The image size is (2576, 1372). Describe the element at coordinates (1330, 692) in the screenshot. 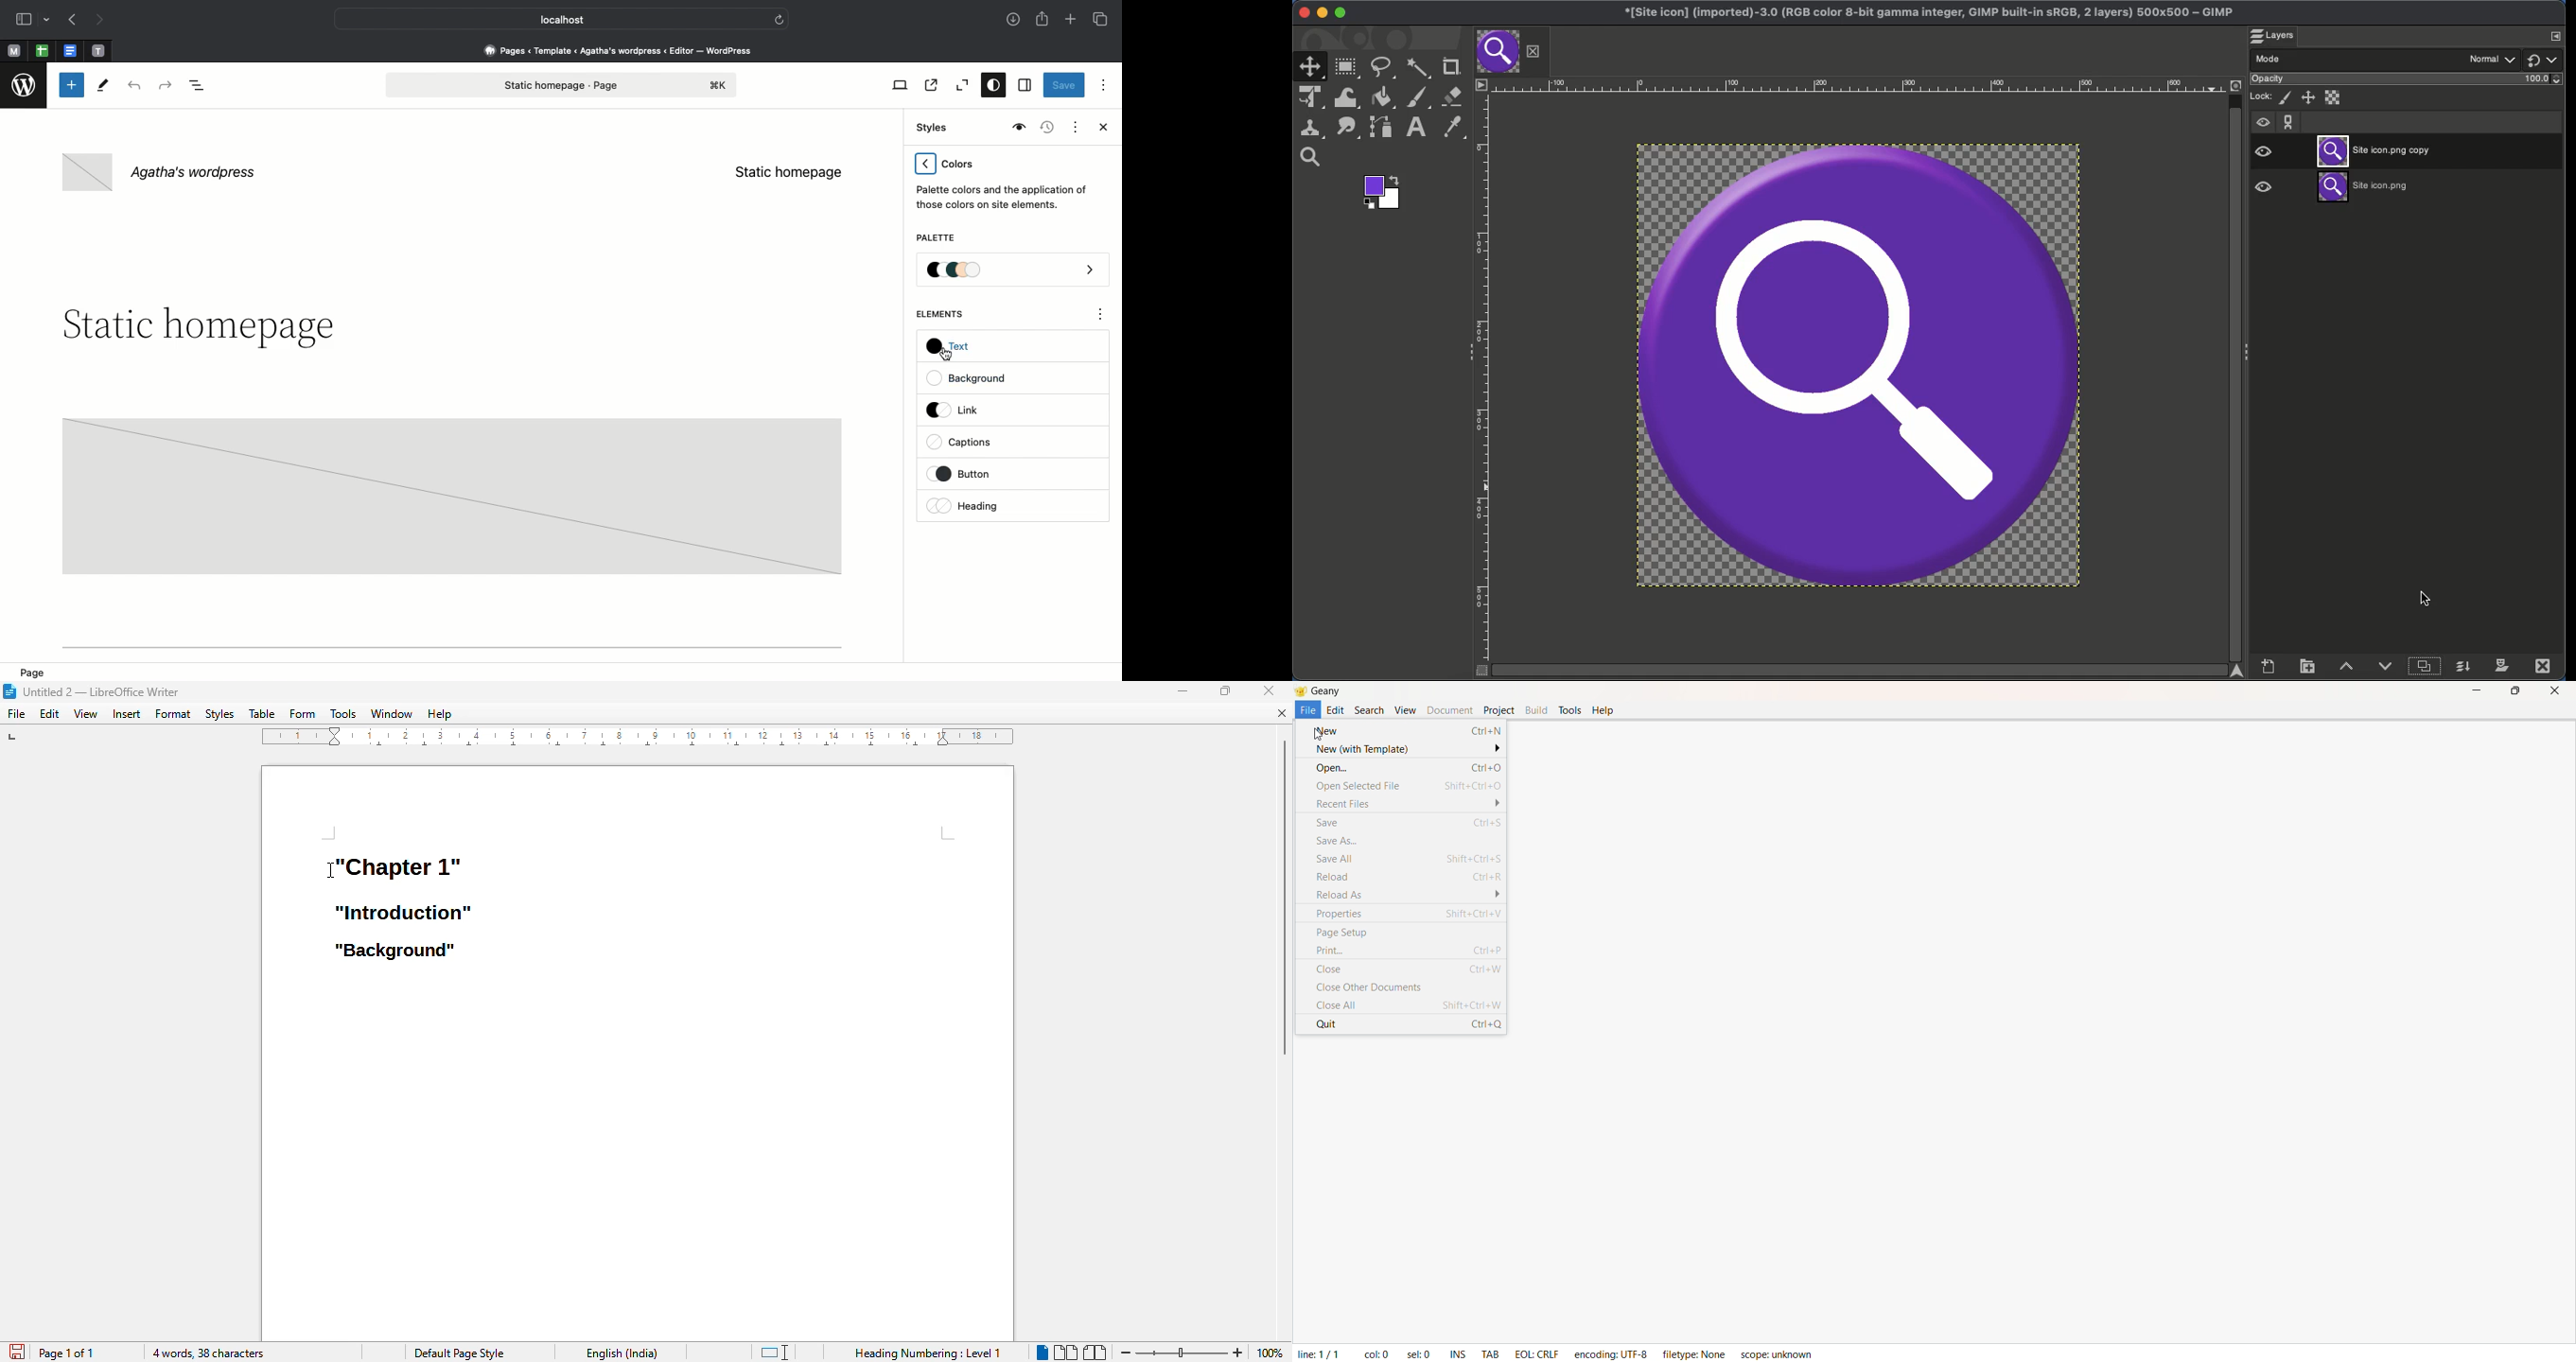

I see `Geany` at that location.